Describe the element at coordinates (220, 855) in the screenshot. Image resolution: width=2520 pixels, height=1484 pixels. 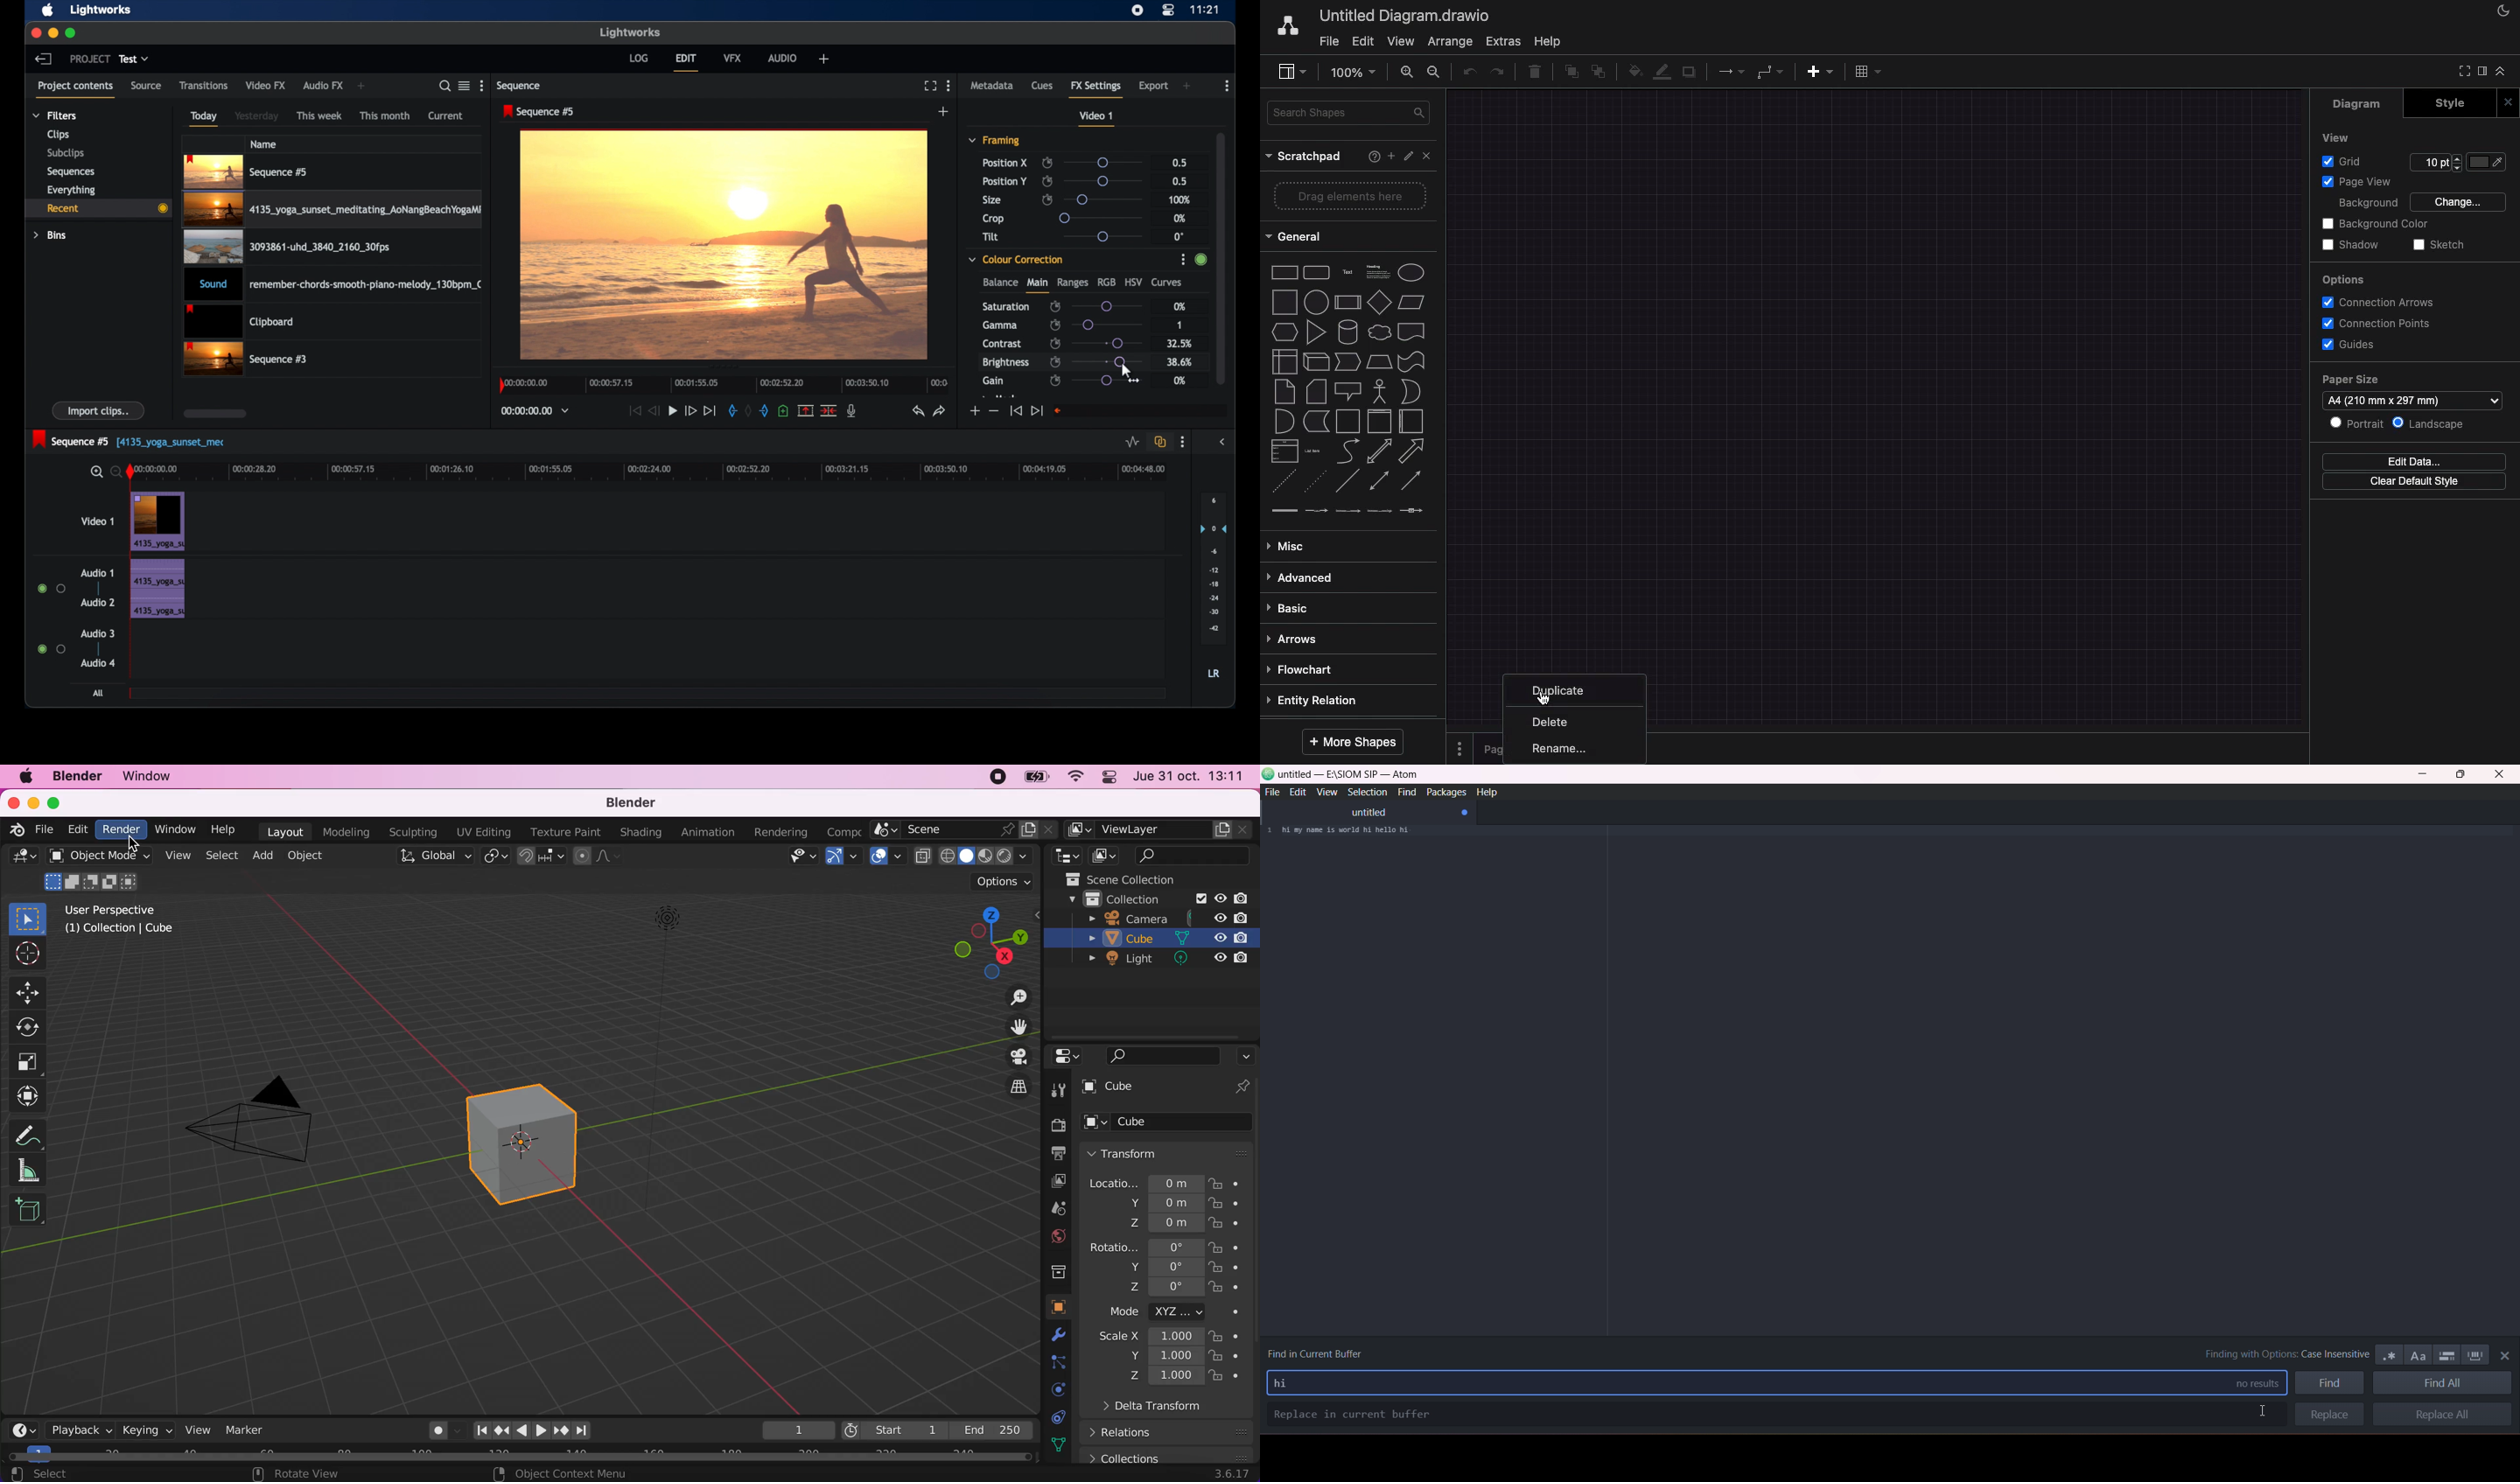
I see `select` at that location.